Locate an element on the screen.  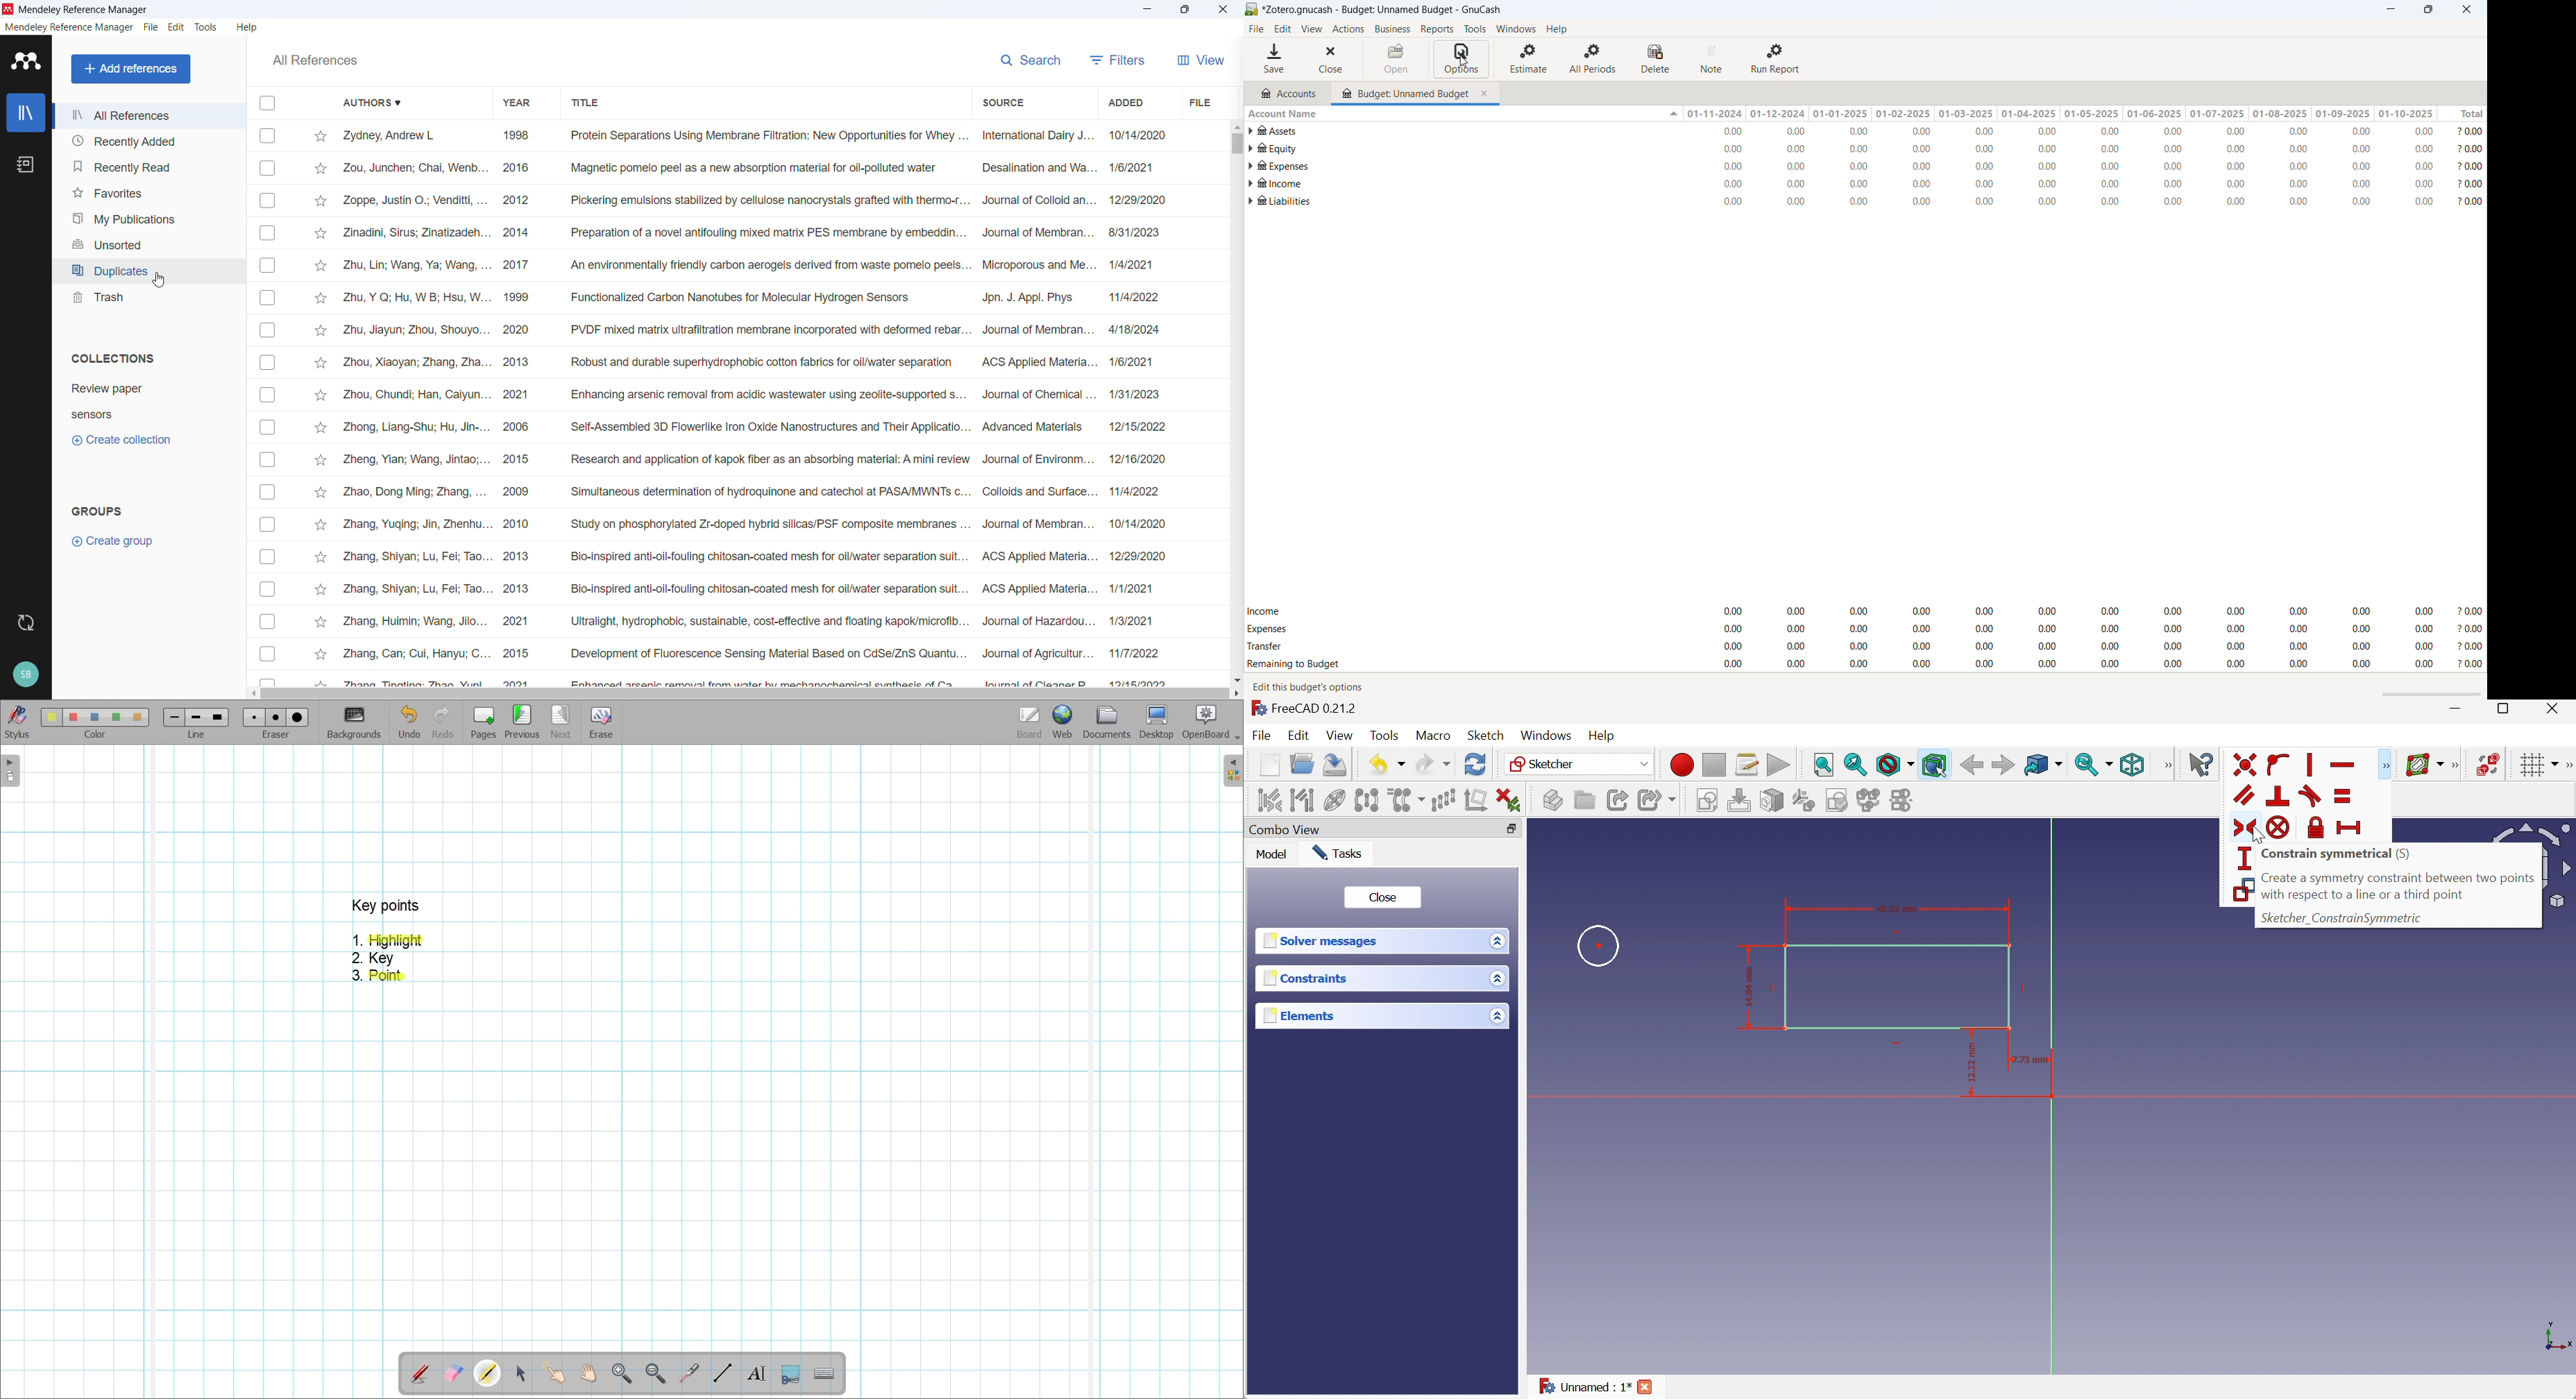
Make link is located at coordinates (1618, 800).